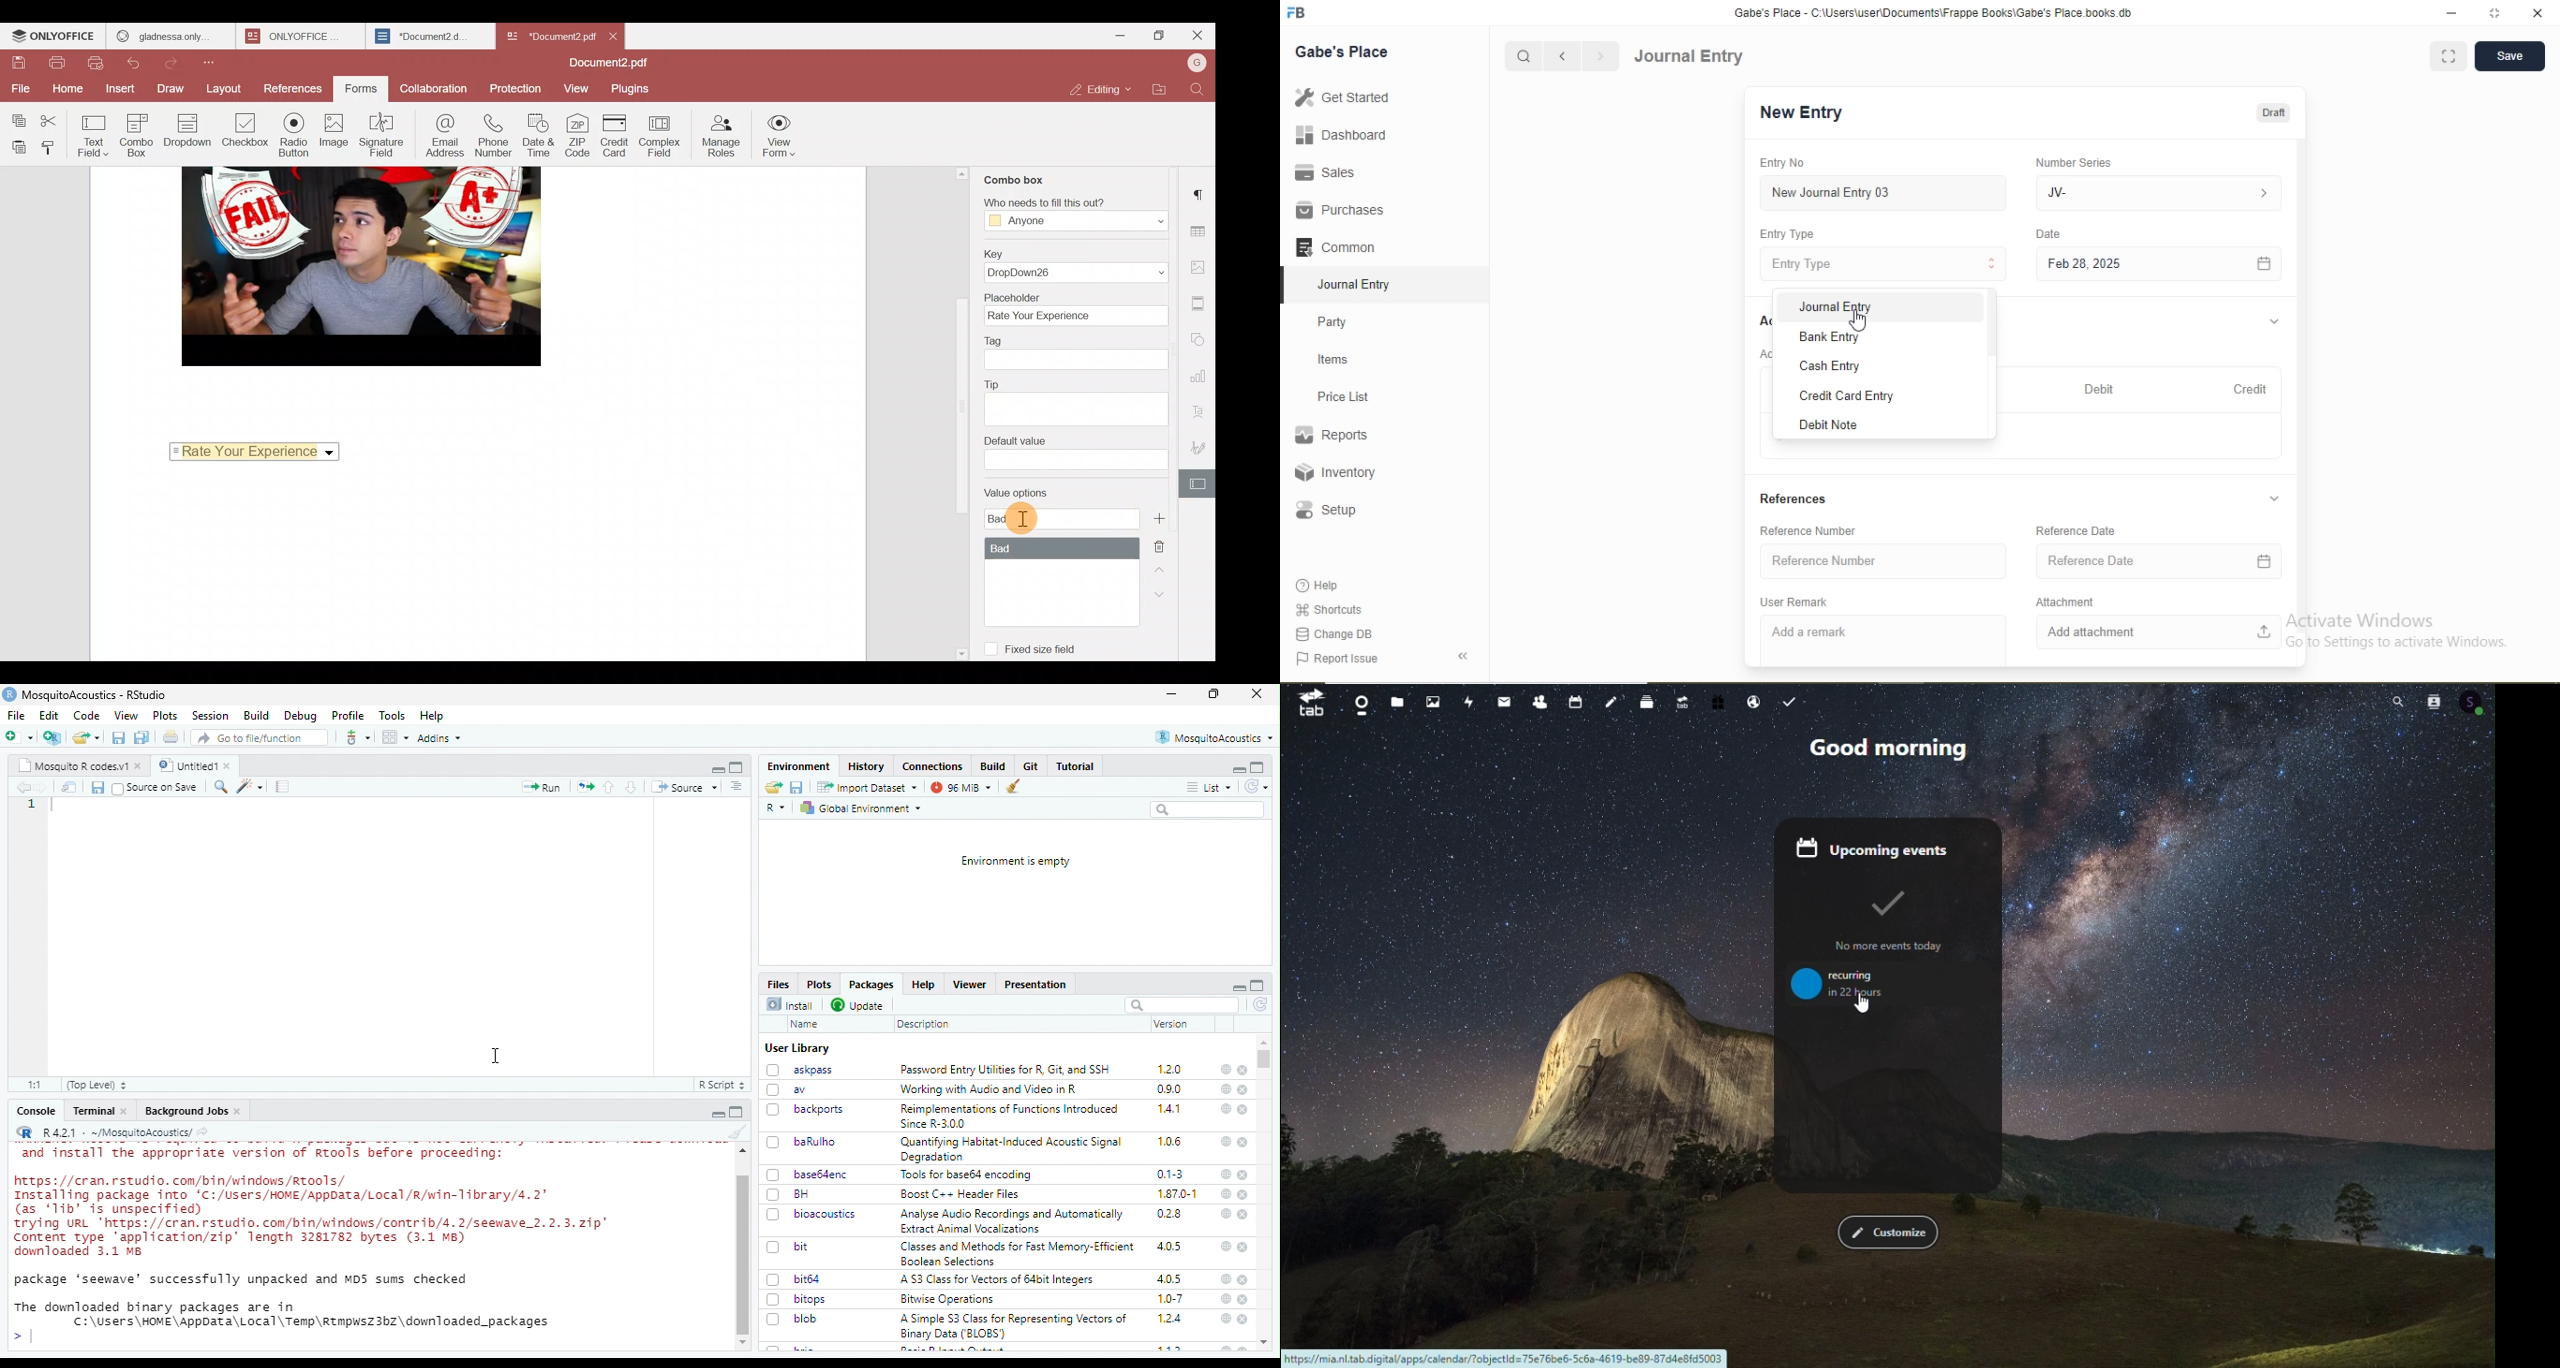 The height and width of the screenshot is (1372, 2576). What do you see at coordinates (1075, 453) in the screenshot?
I see `Default value` at bounding box center [1075, 453].